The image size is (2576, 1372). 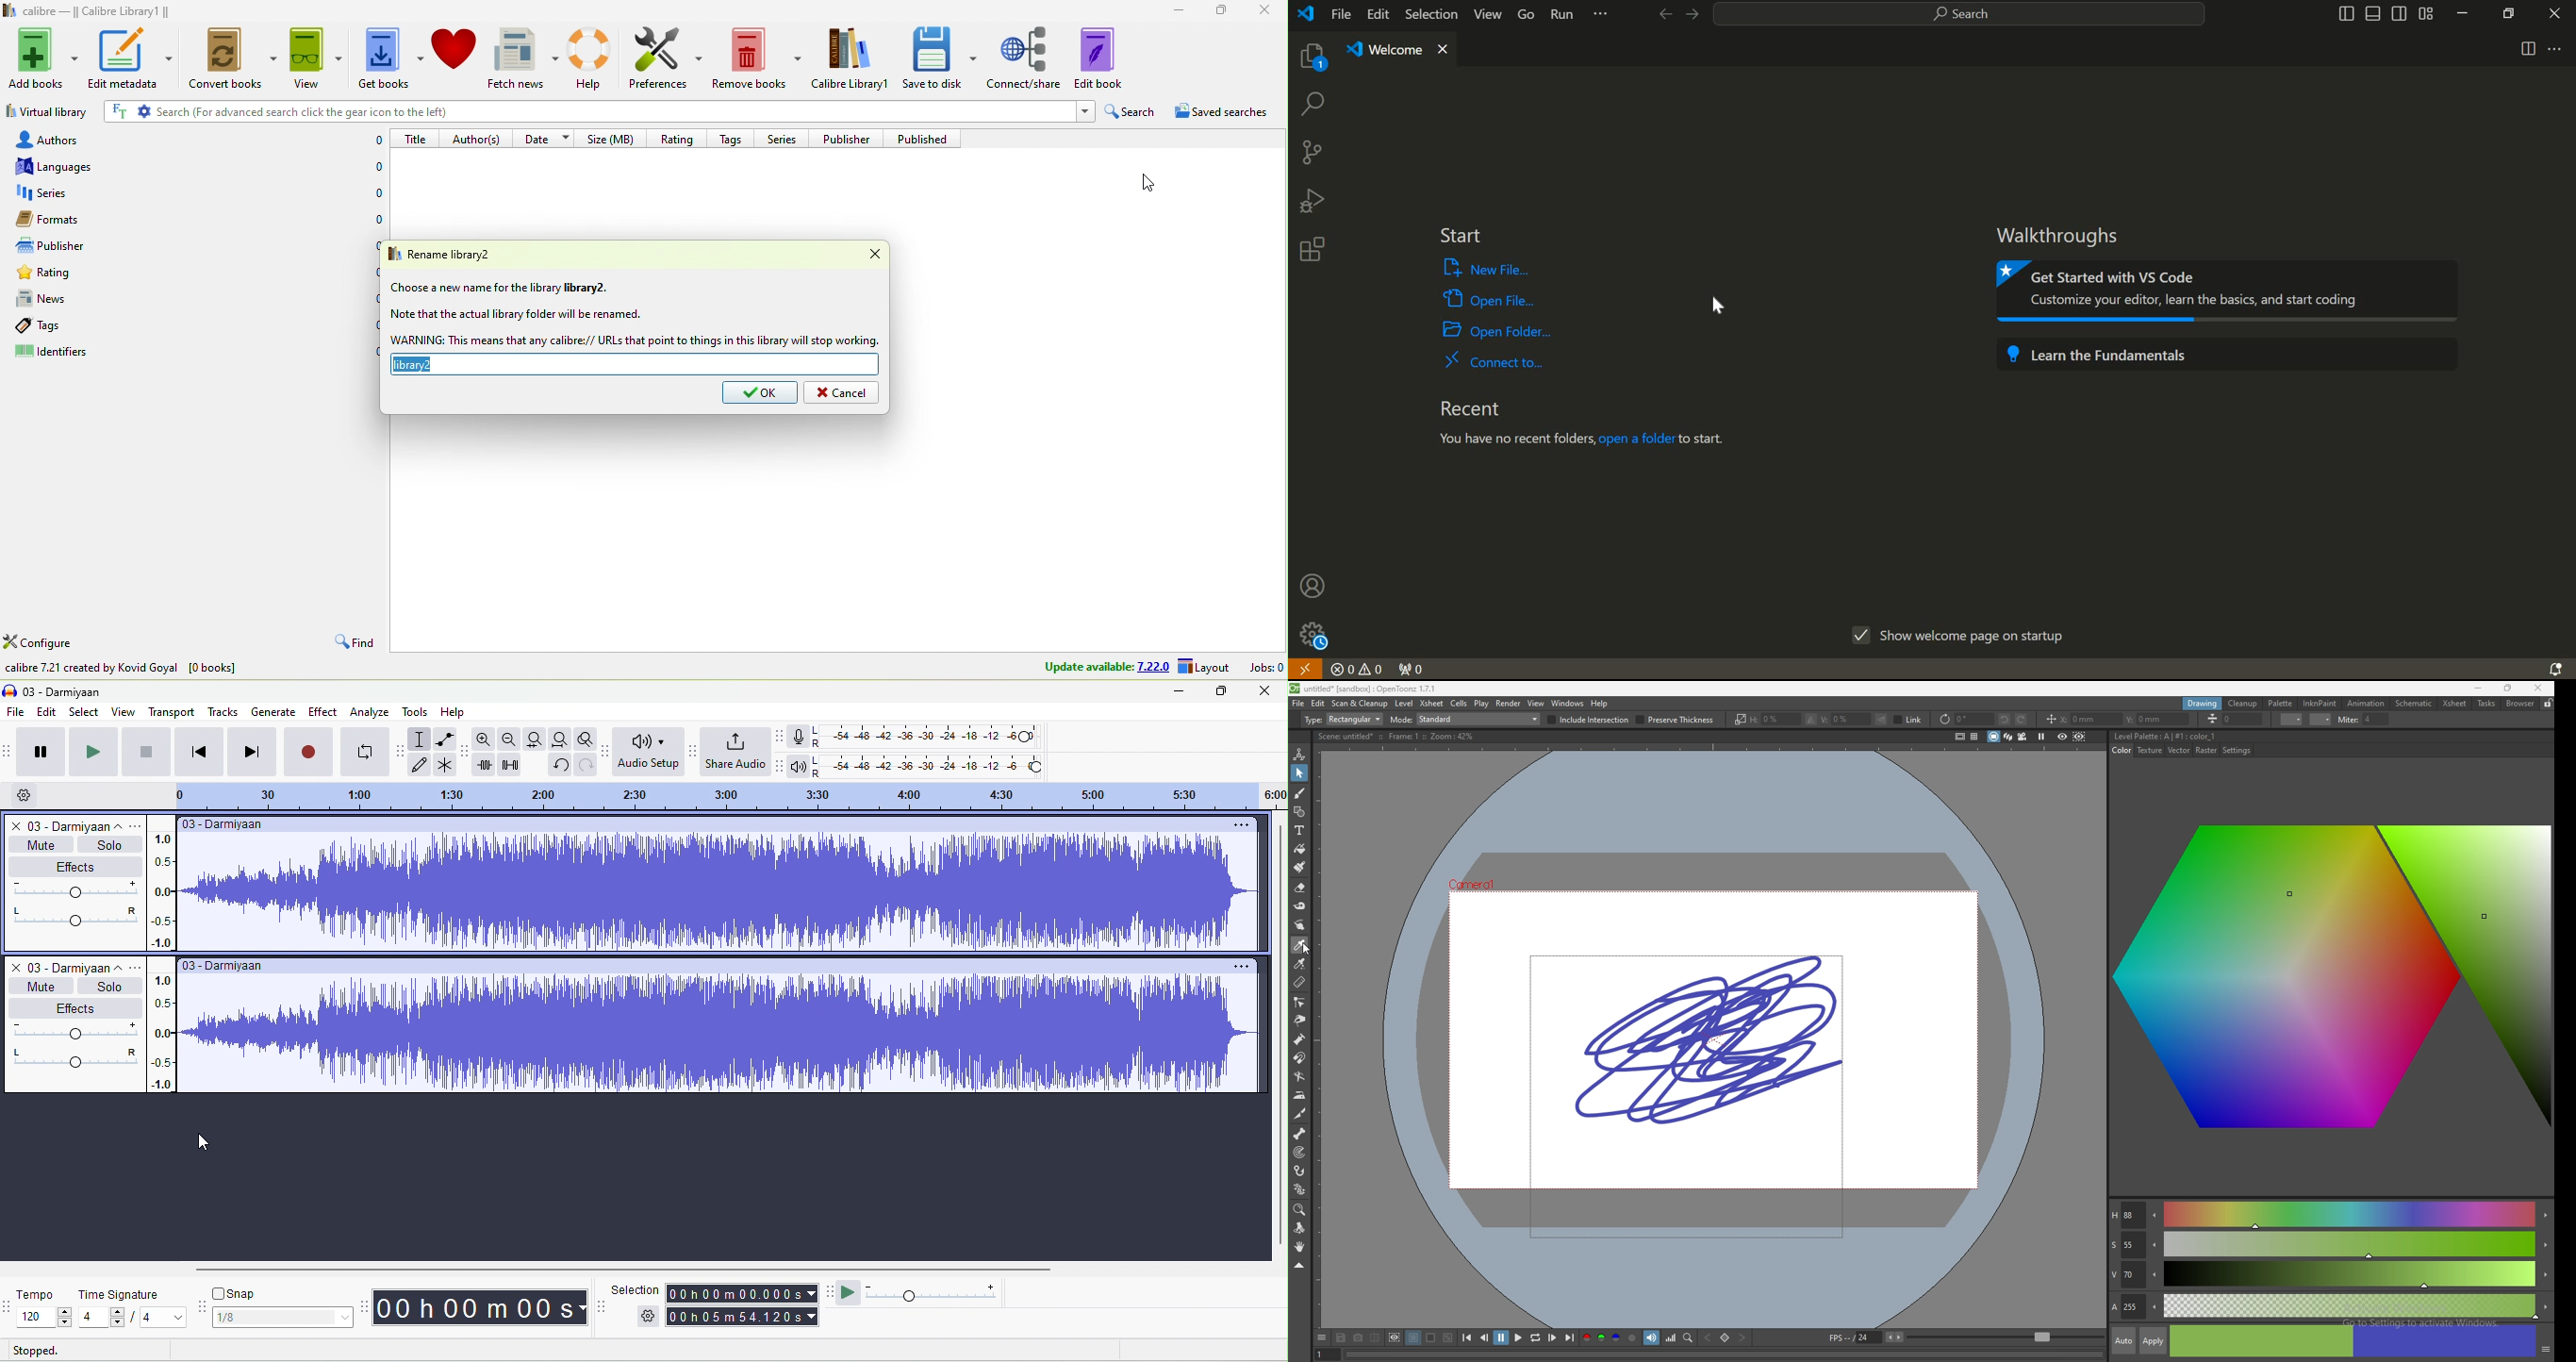 I want to click on run and debug, so click(x=1312, y=200).